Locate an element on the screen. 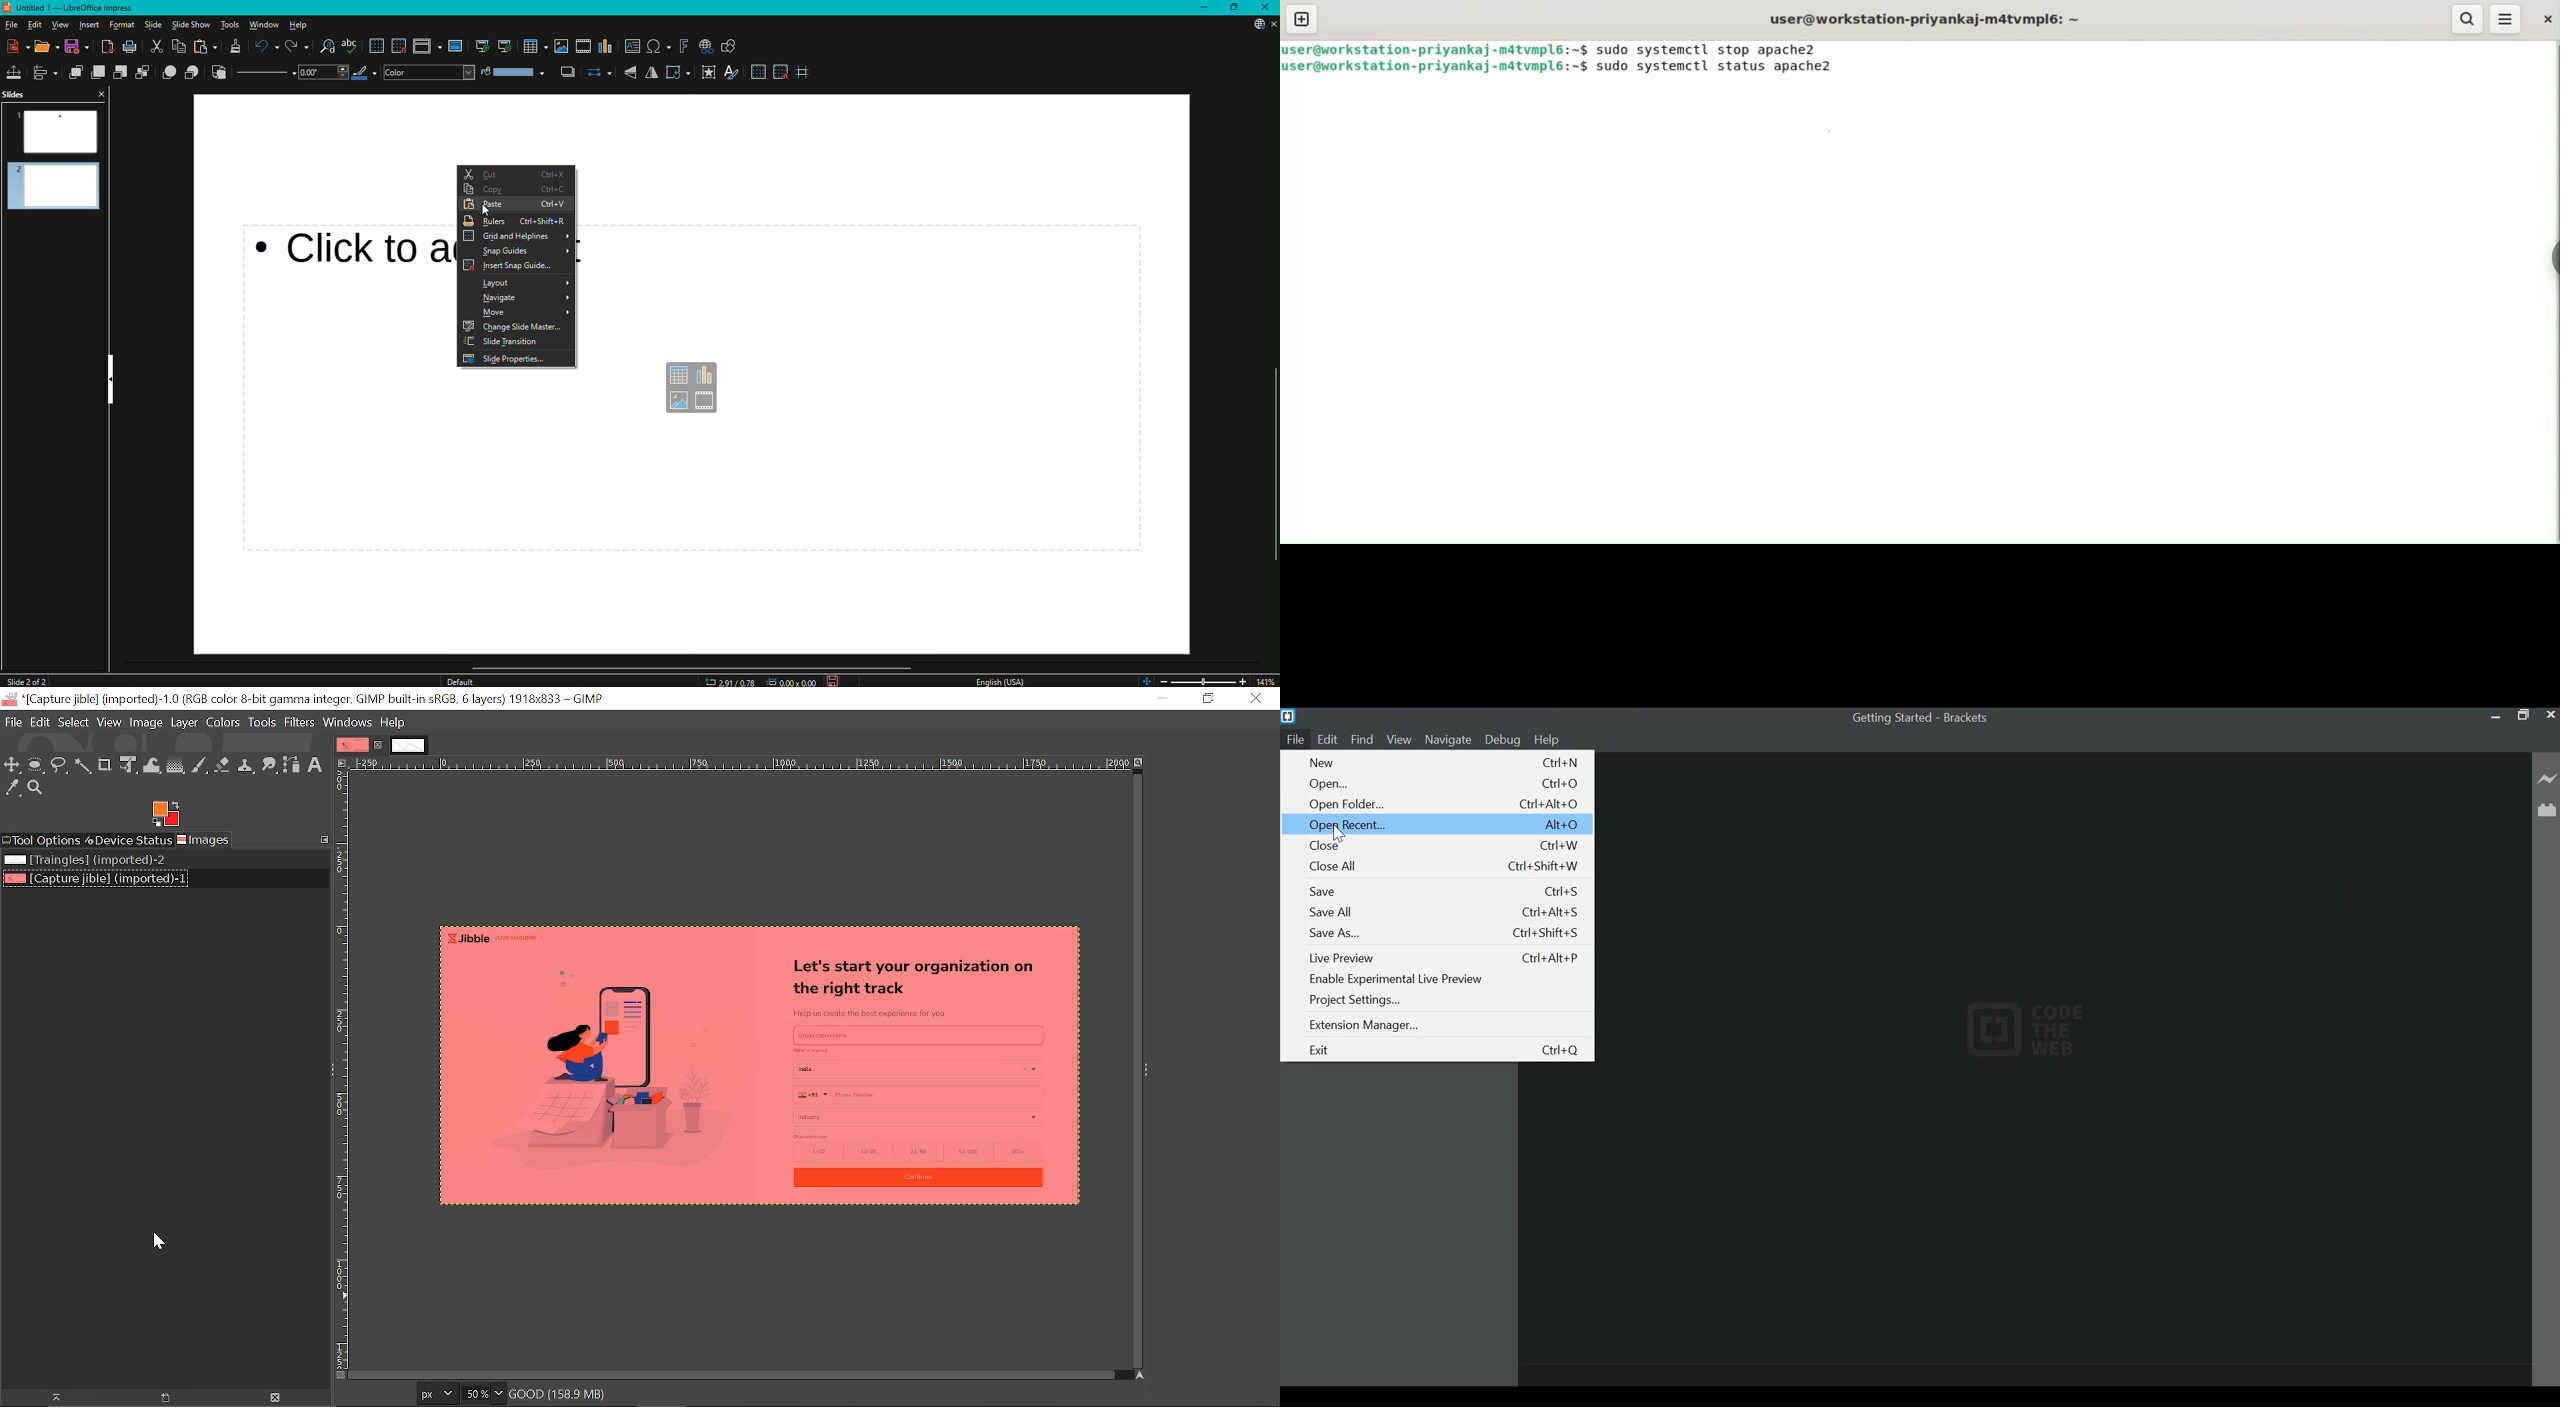 The height and width of the screenshot is (1428, 2576). sudo systemctl stop apache2 is located at coordinates (1713, 49).